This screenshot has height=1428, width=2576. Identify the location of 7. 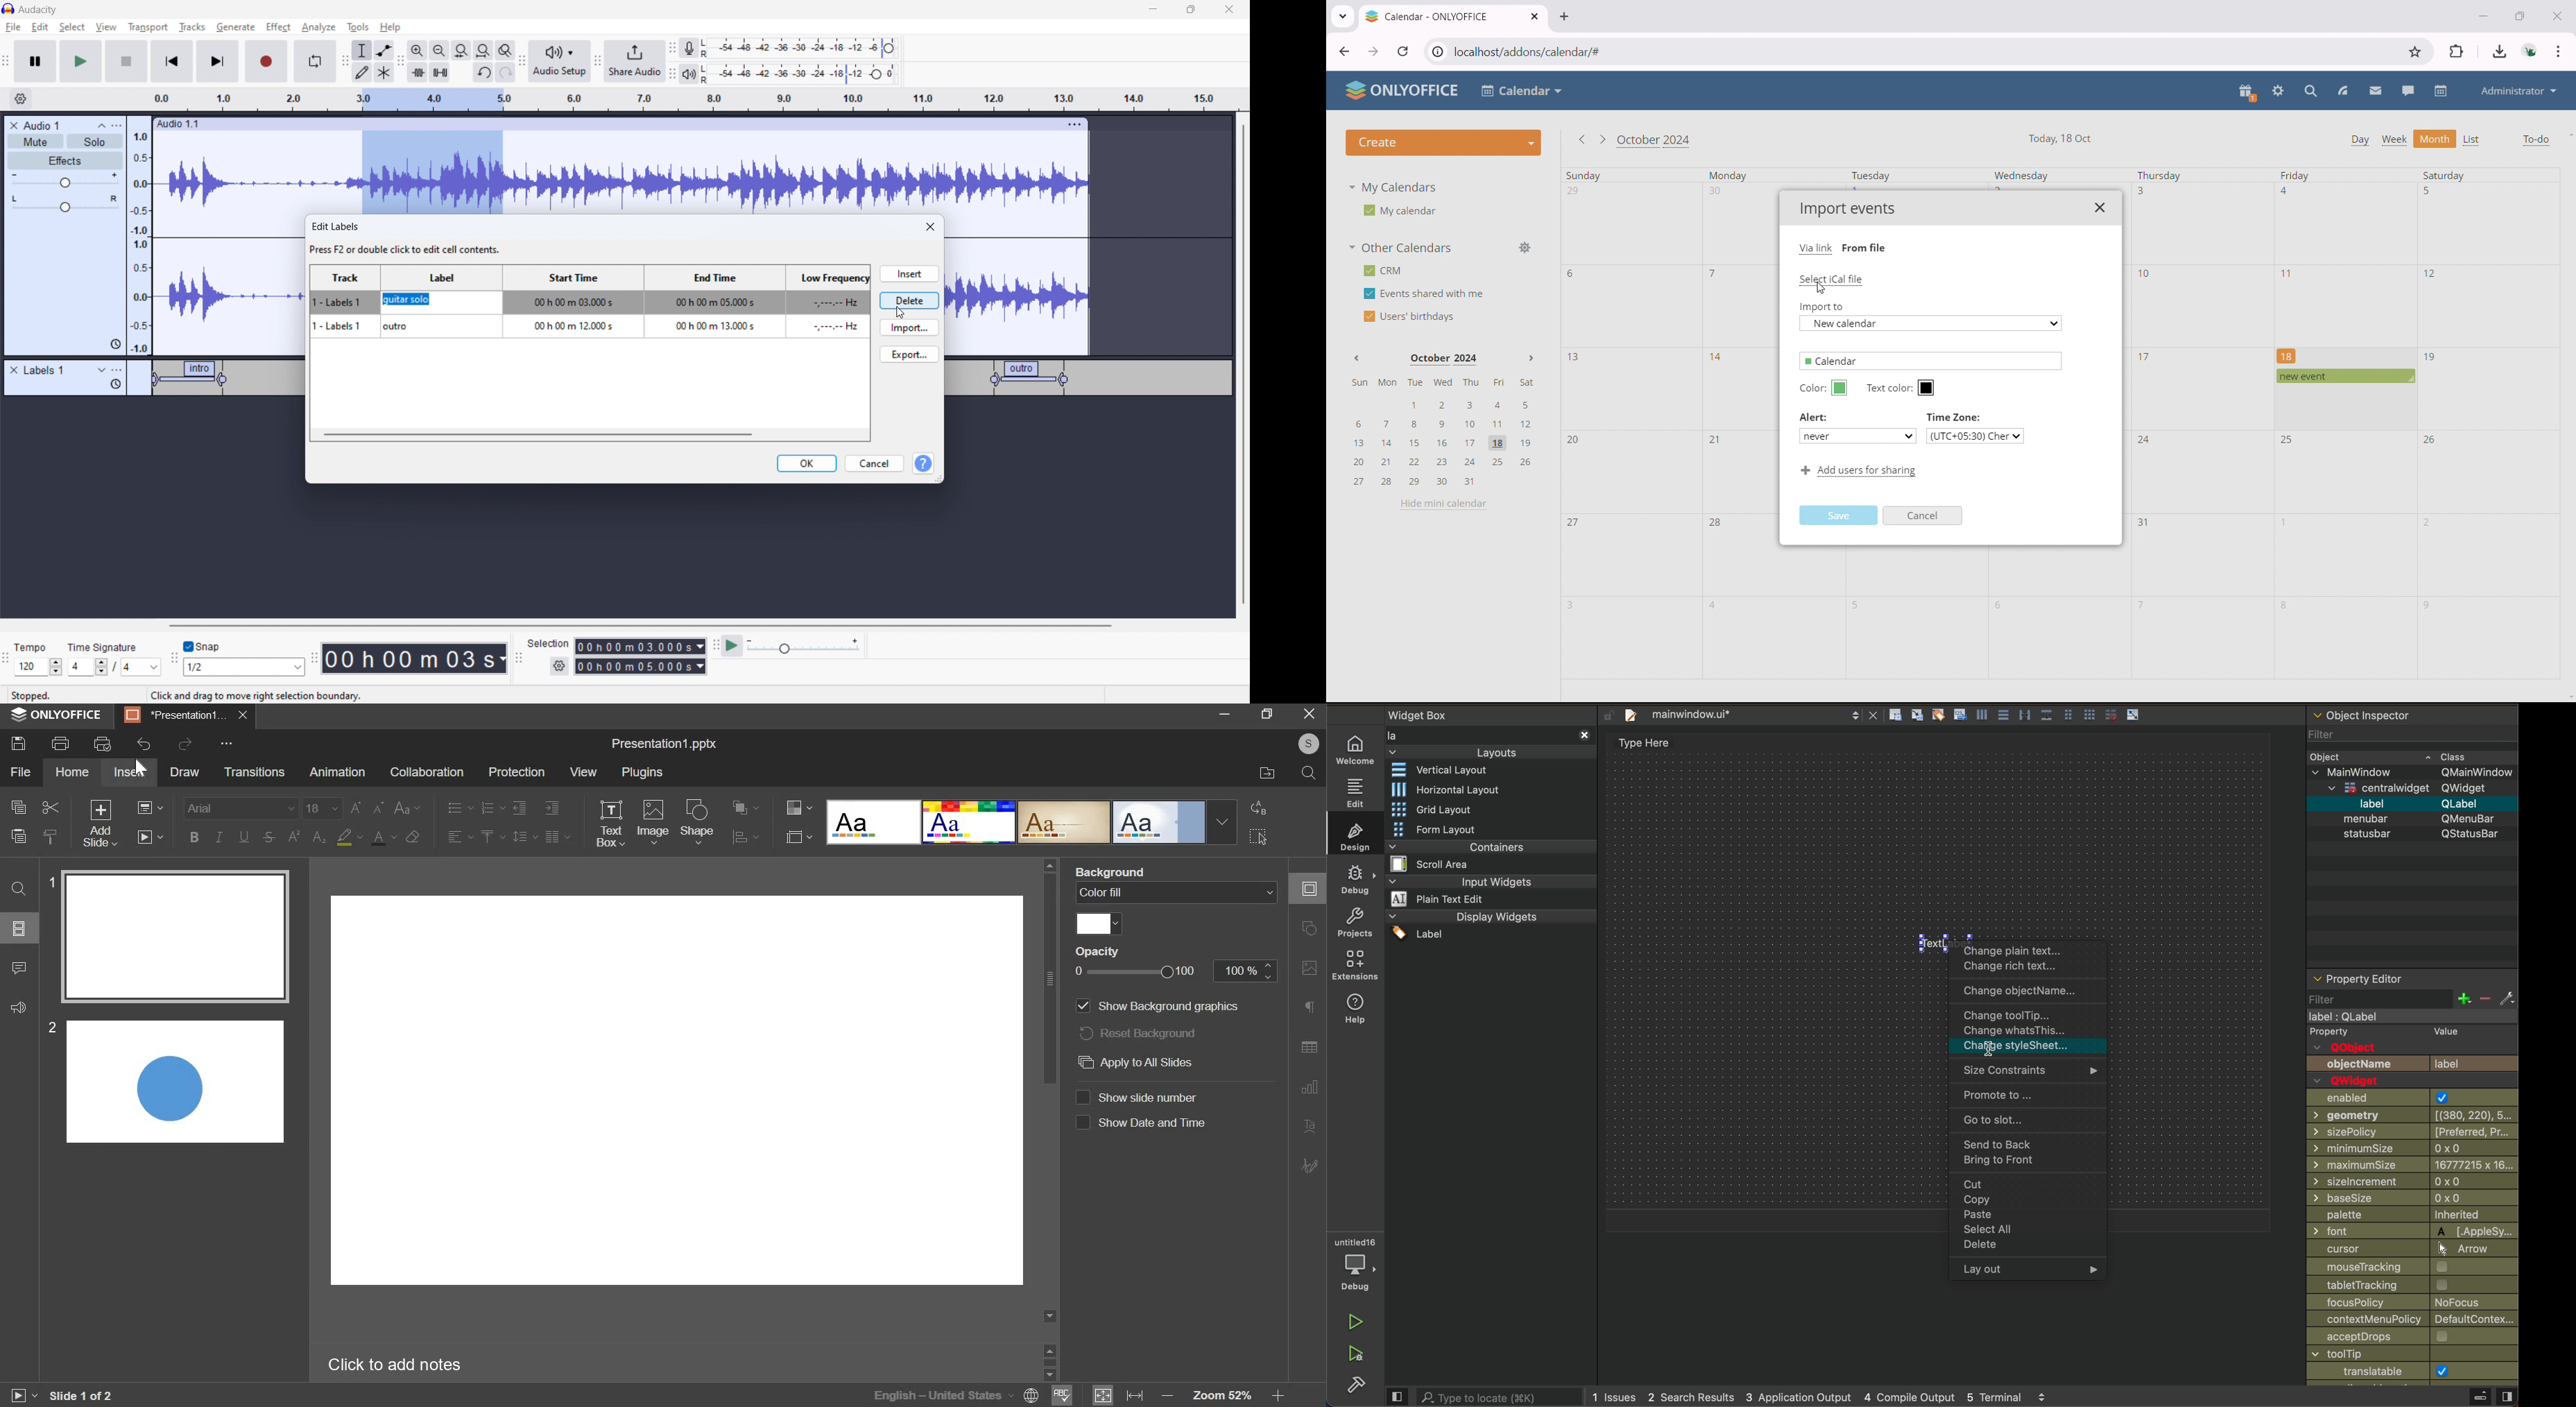
(2142, 604).